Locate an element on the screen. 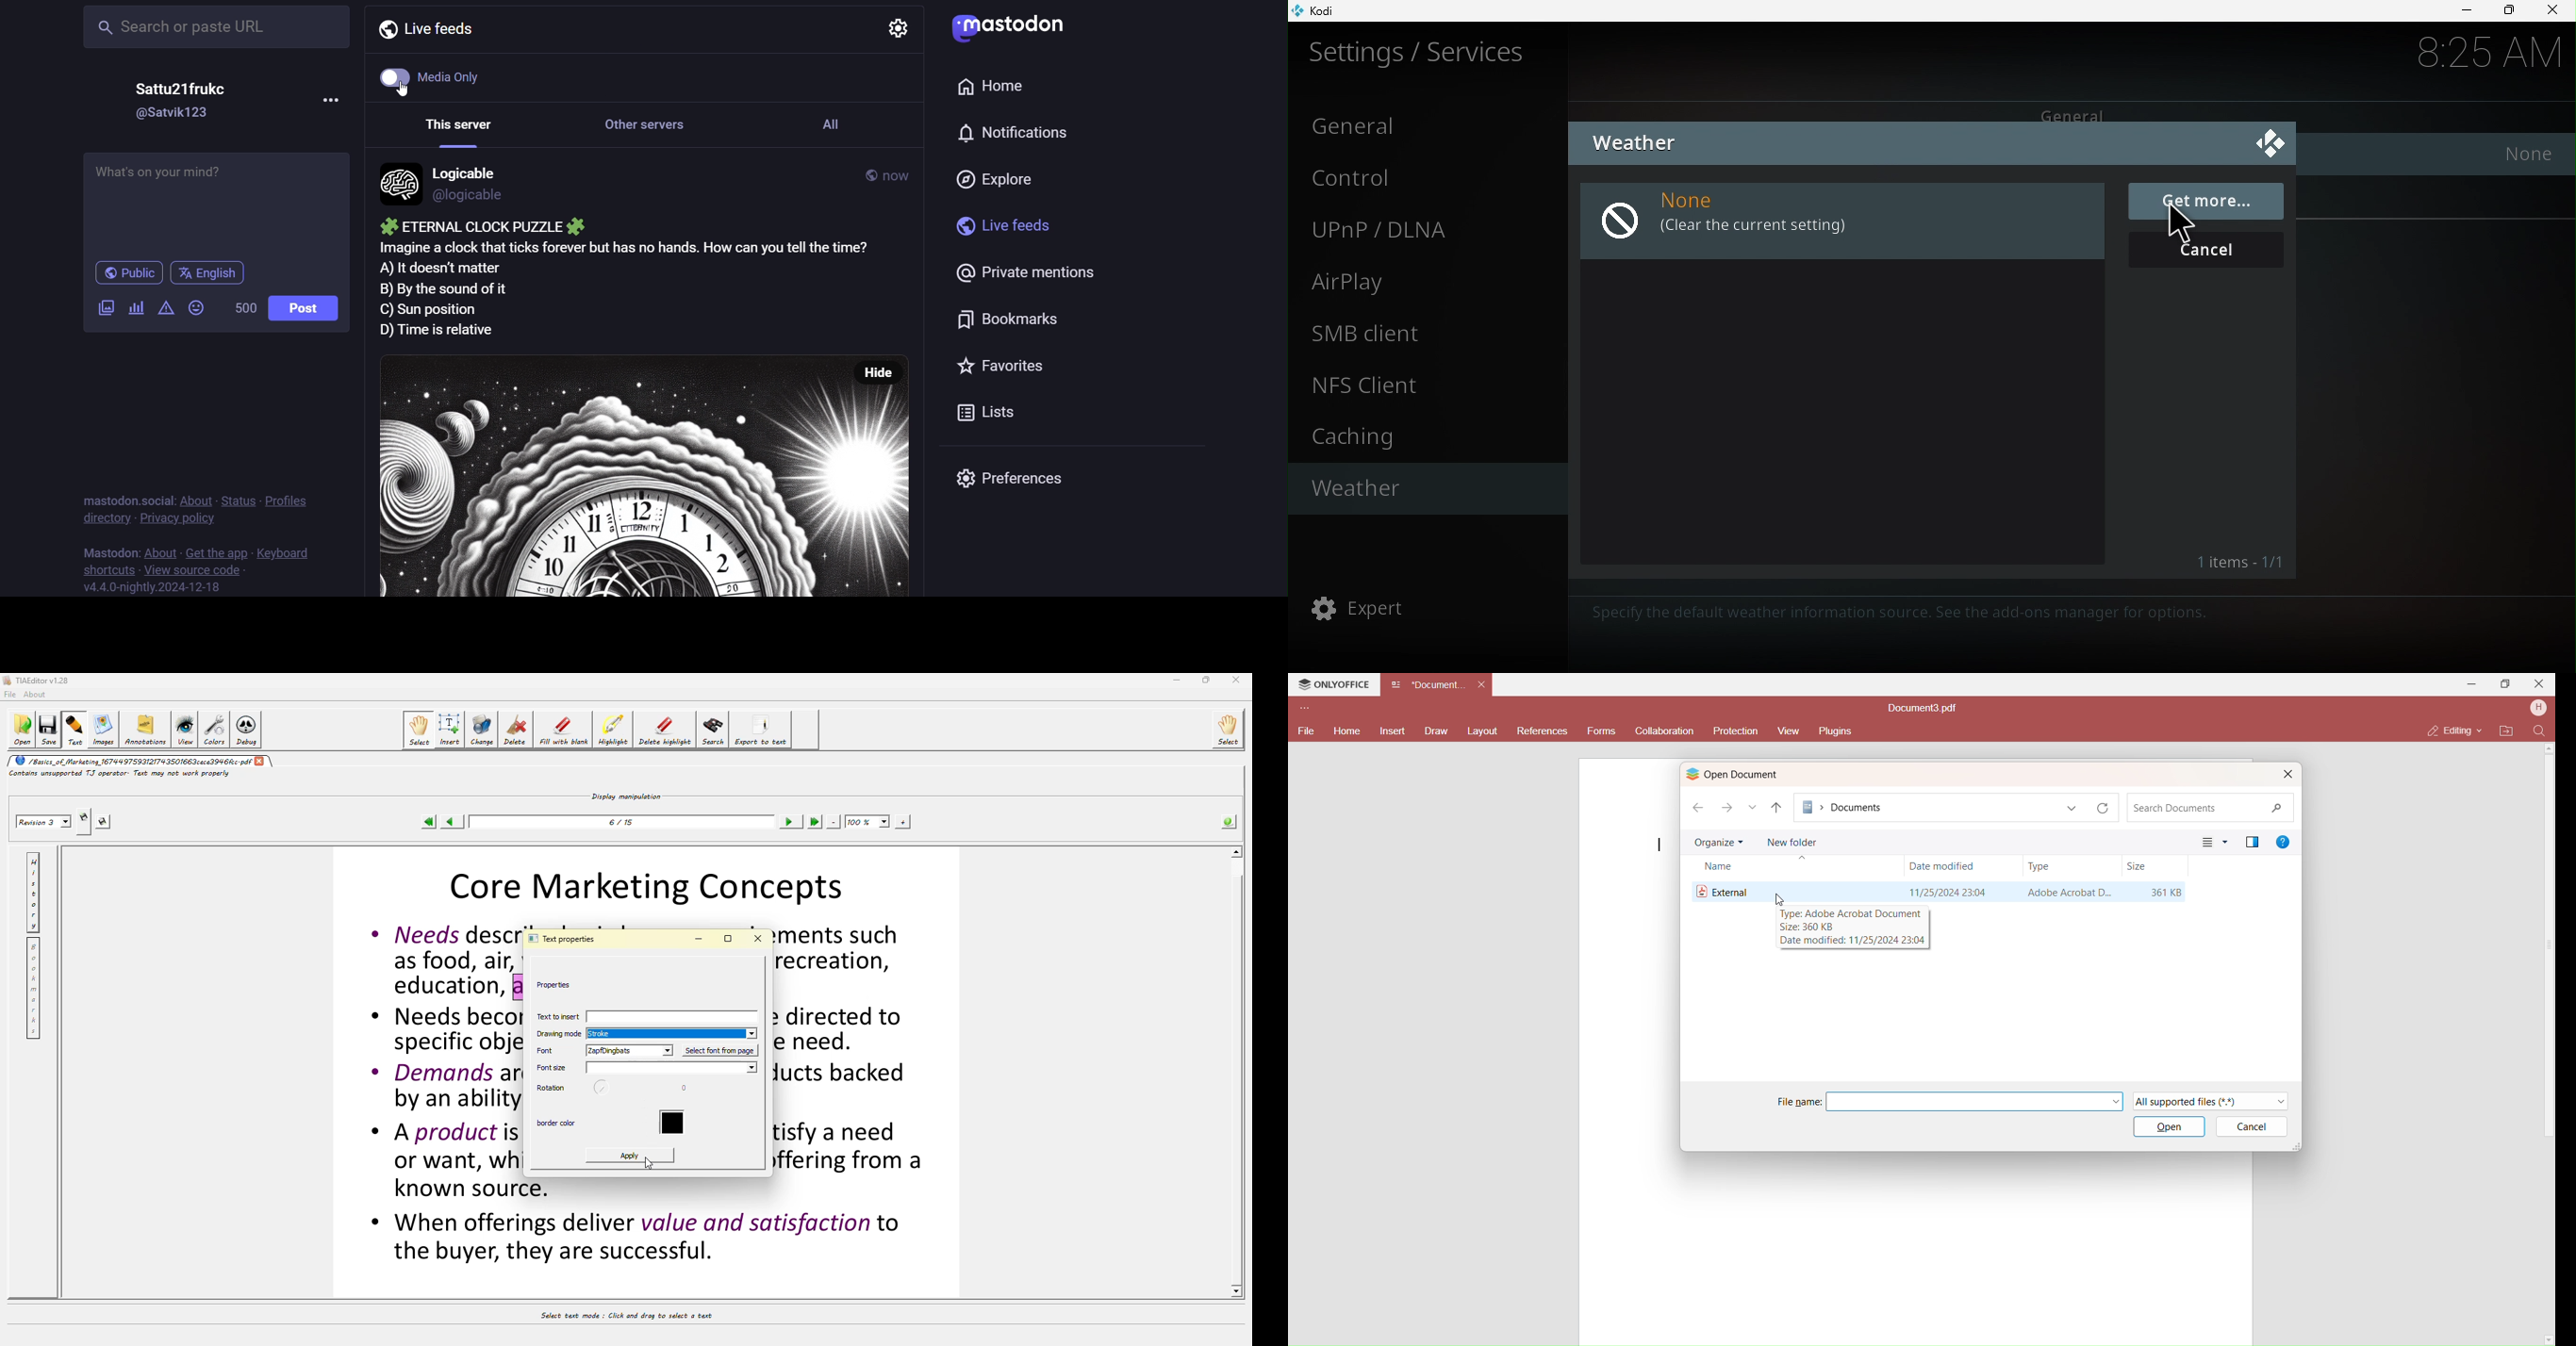 The image size is (2576, 1372). Customize Toolbar is located at coordinates (1303, 710).